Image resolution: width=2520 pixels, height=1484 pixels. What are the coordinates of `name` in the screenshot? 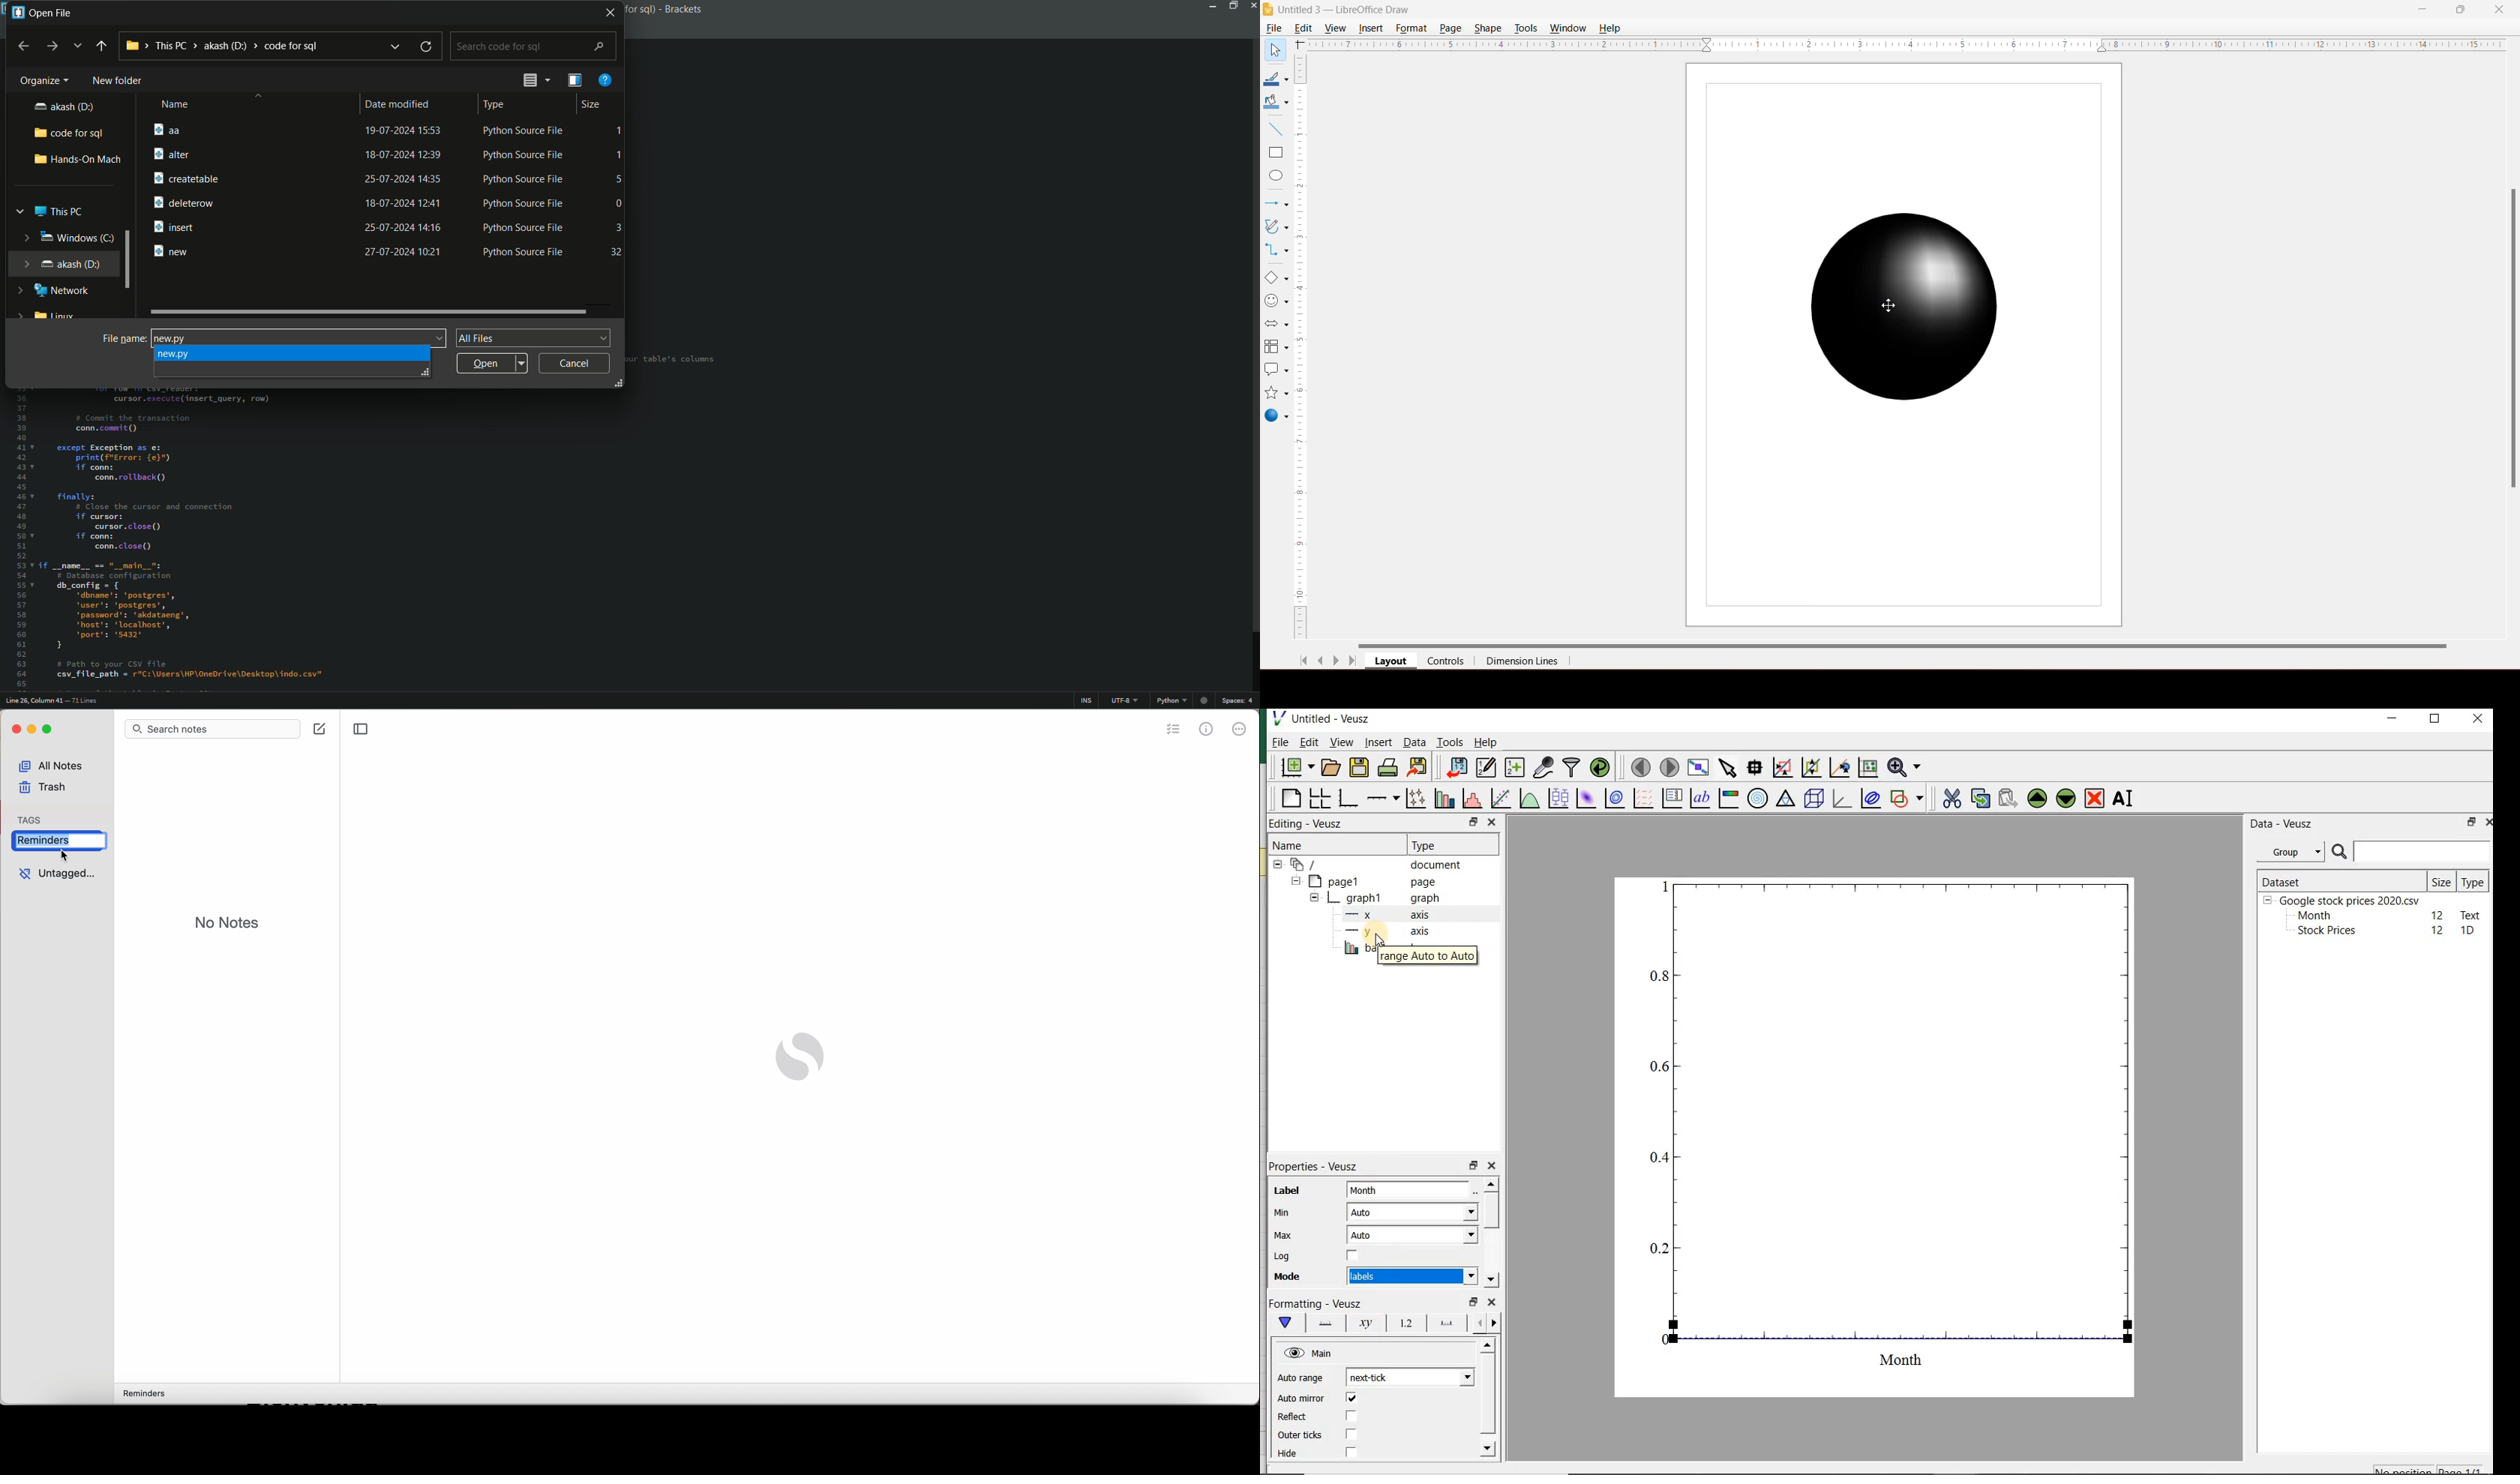 It's located at (173, 104).